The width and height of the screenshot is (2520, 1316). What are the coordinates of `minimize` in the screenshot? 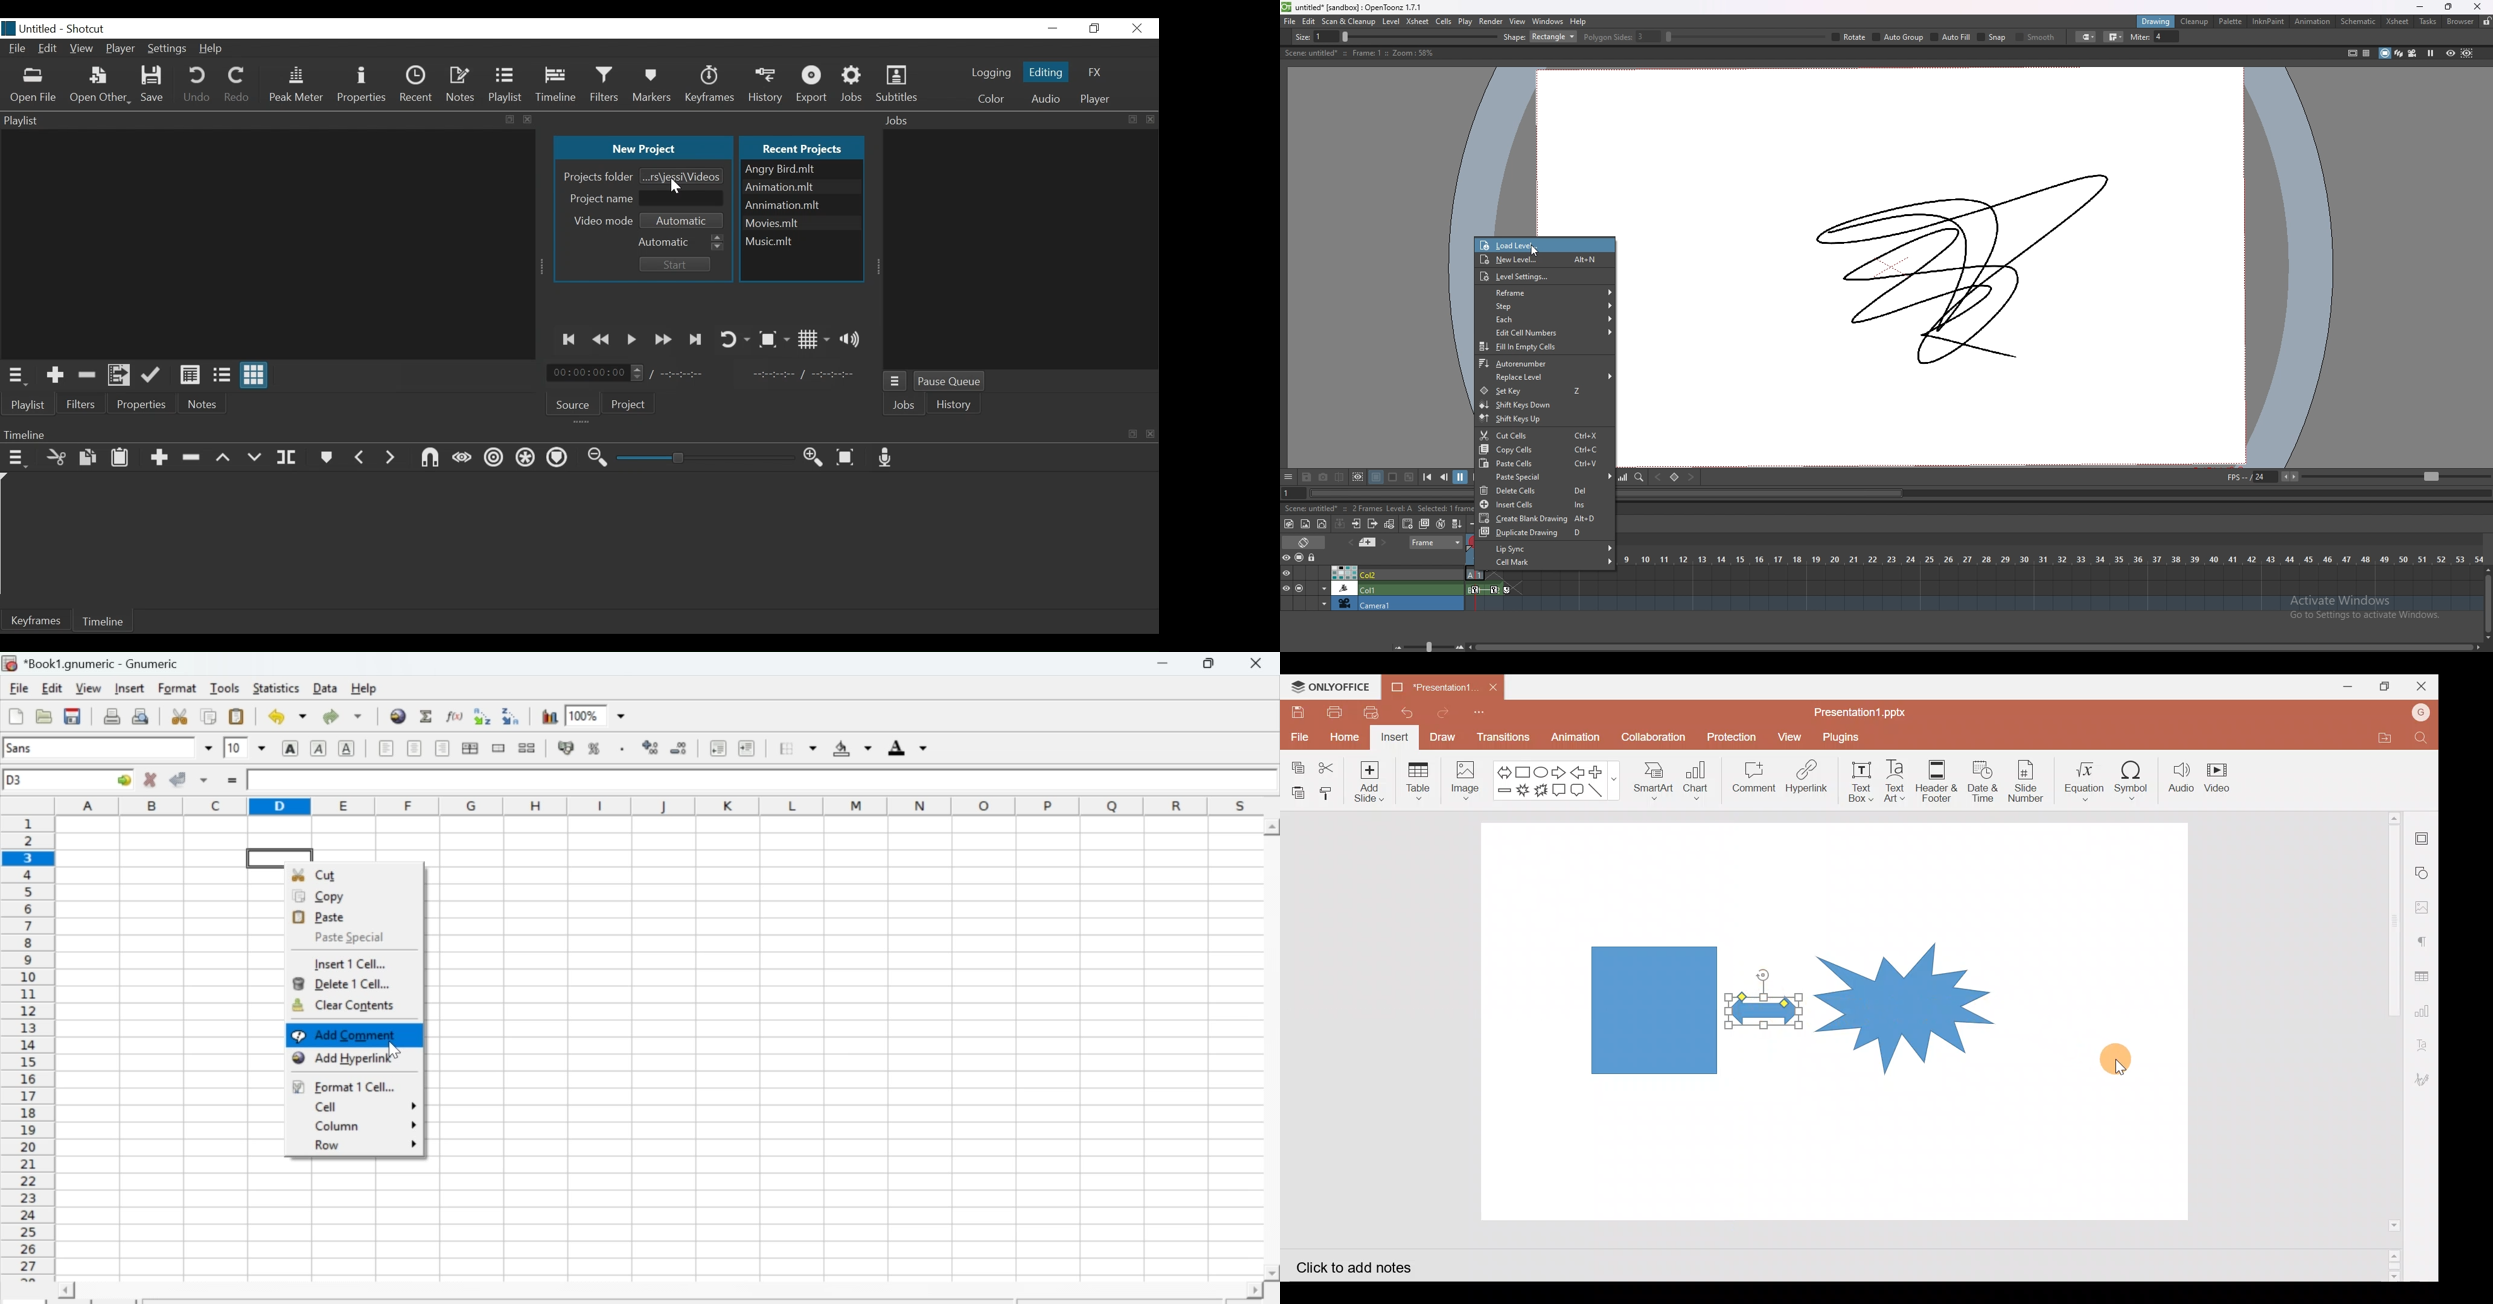 It's located at (2420, 7).